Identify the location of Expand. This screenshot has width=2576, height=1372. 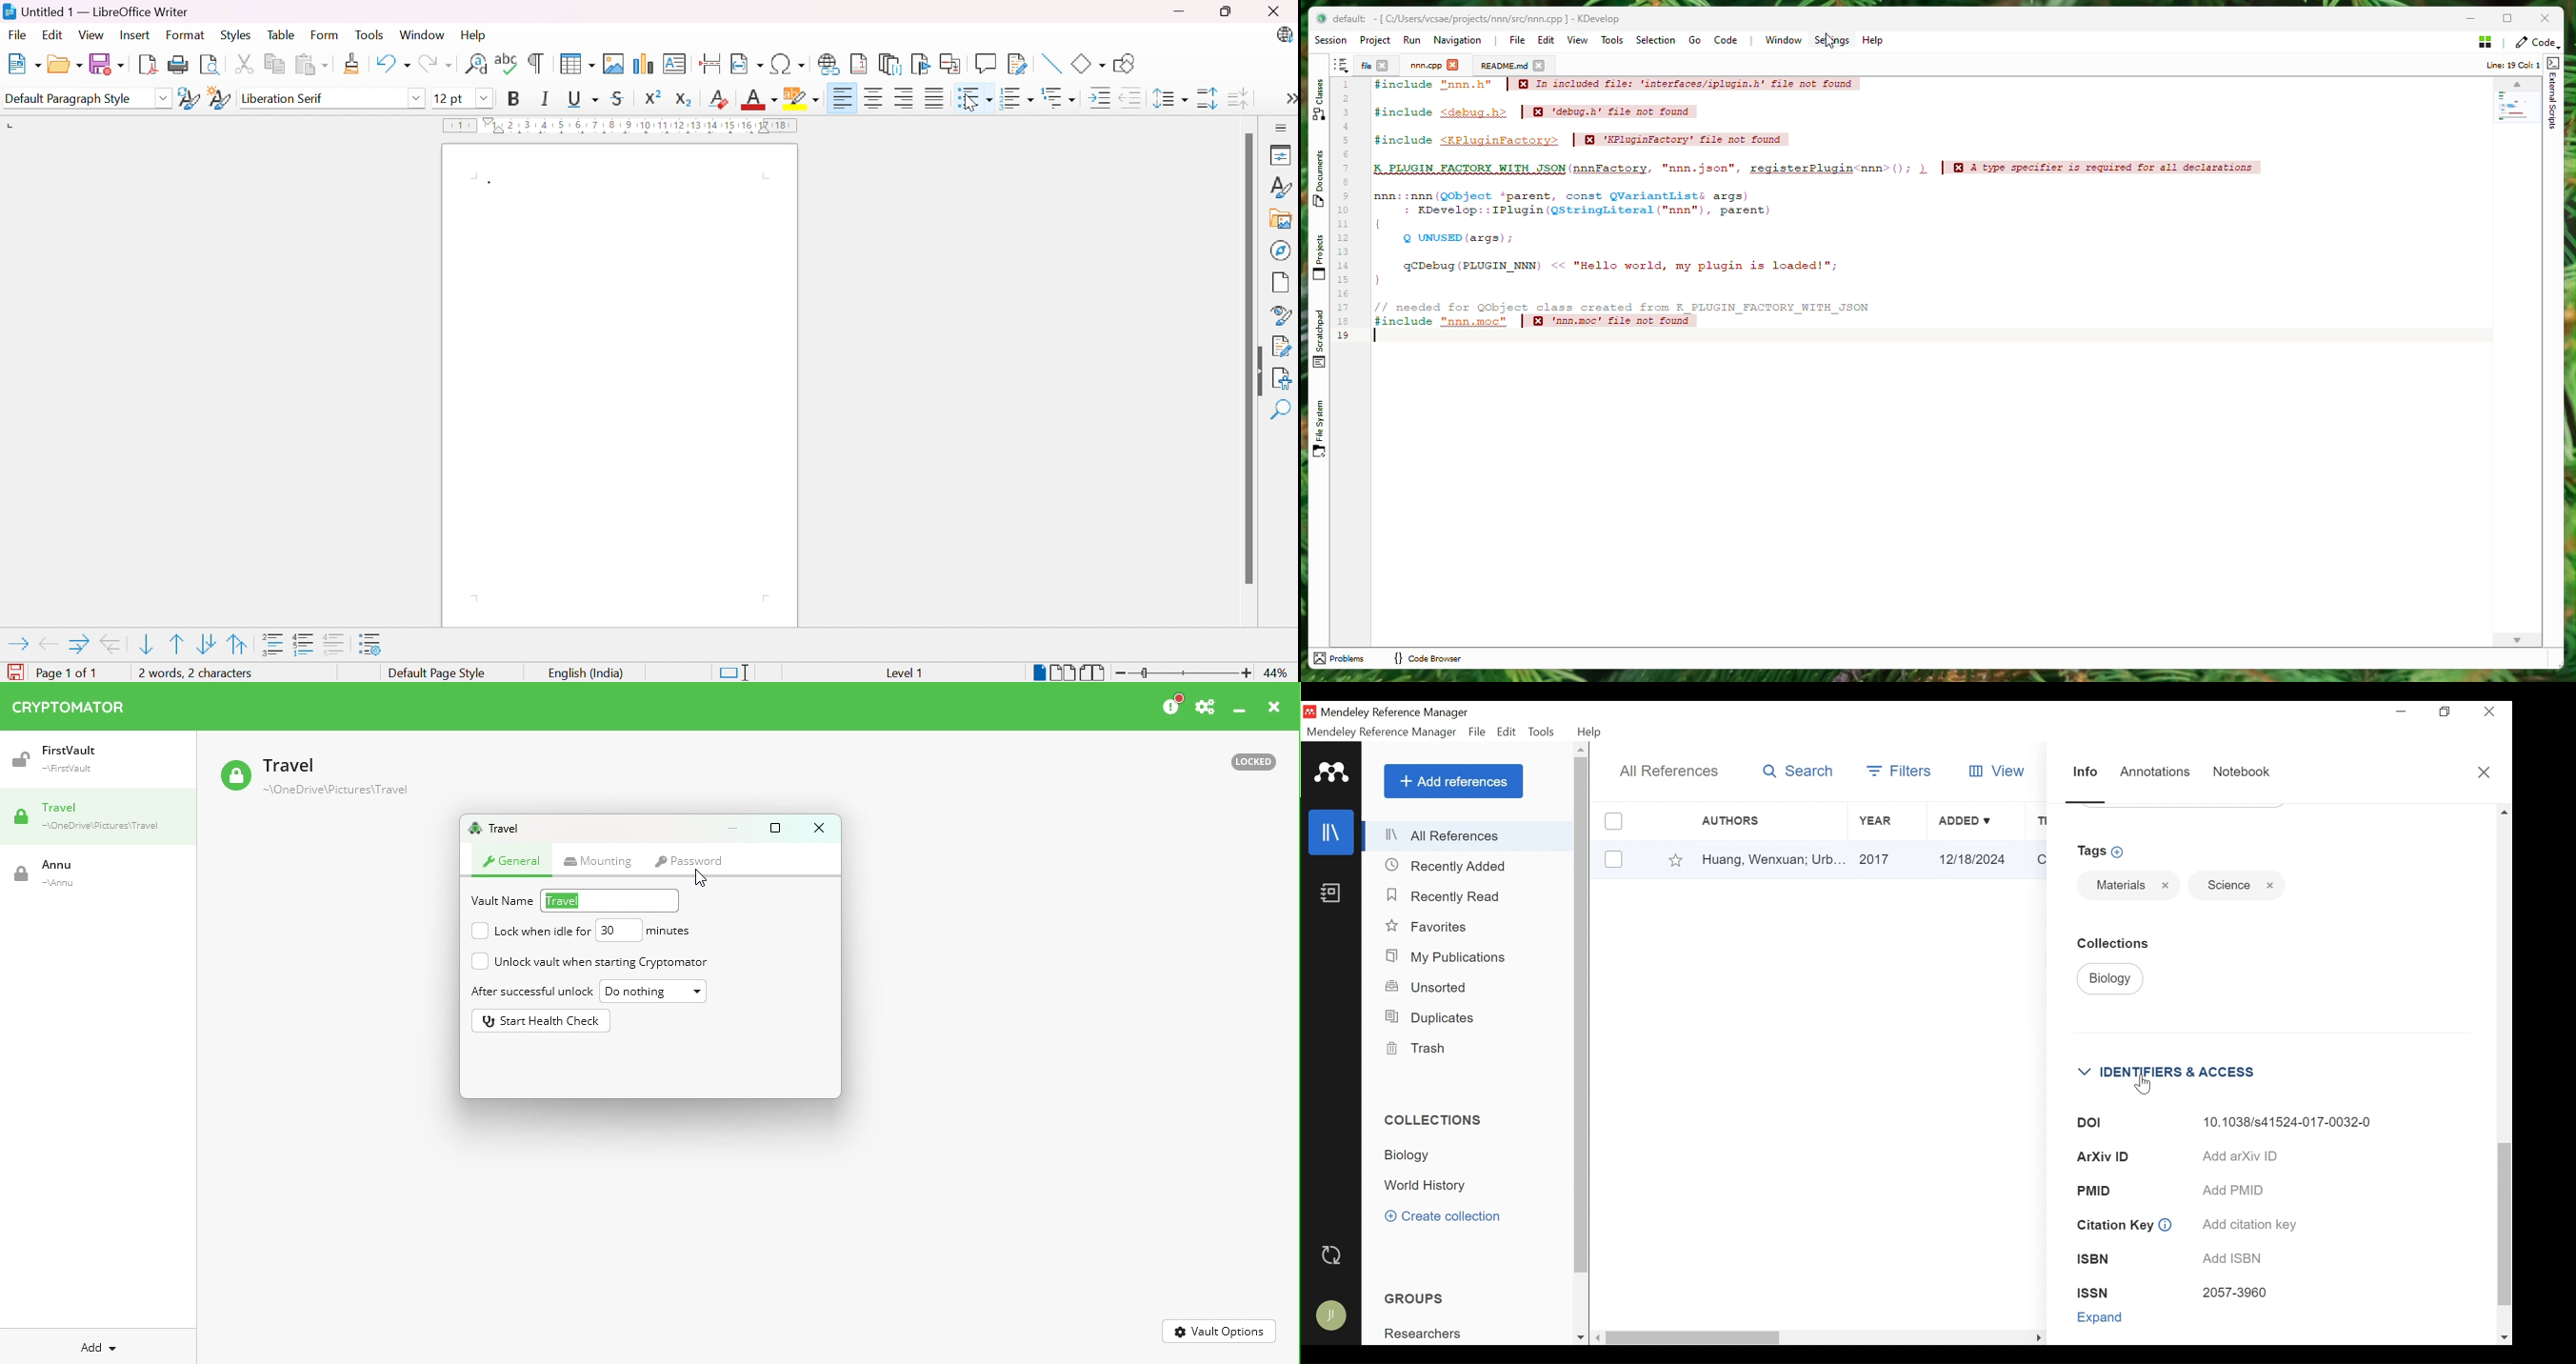
(2101, 1317).